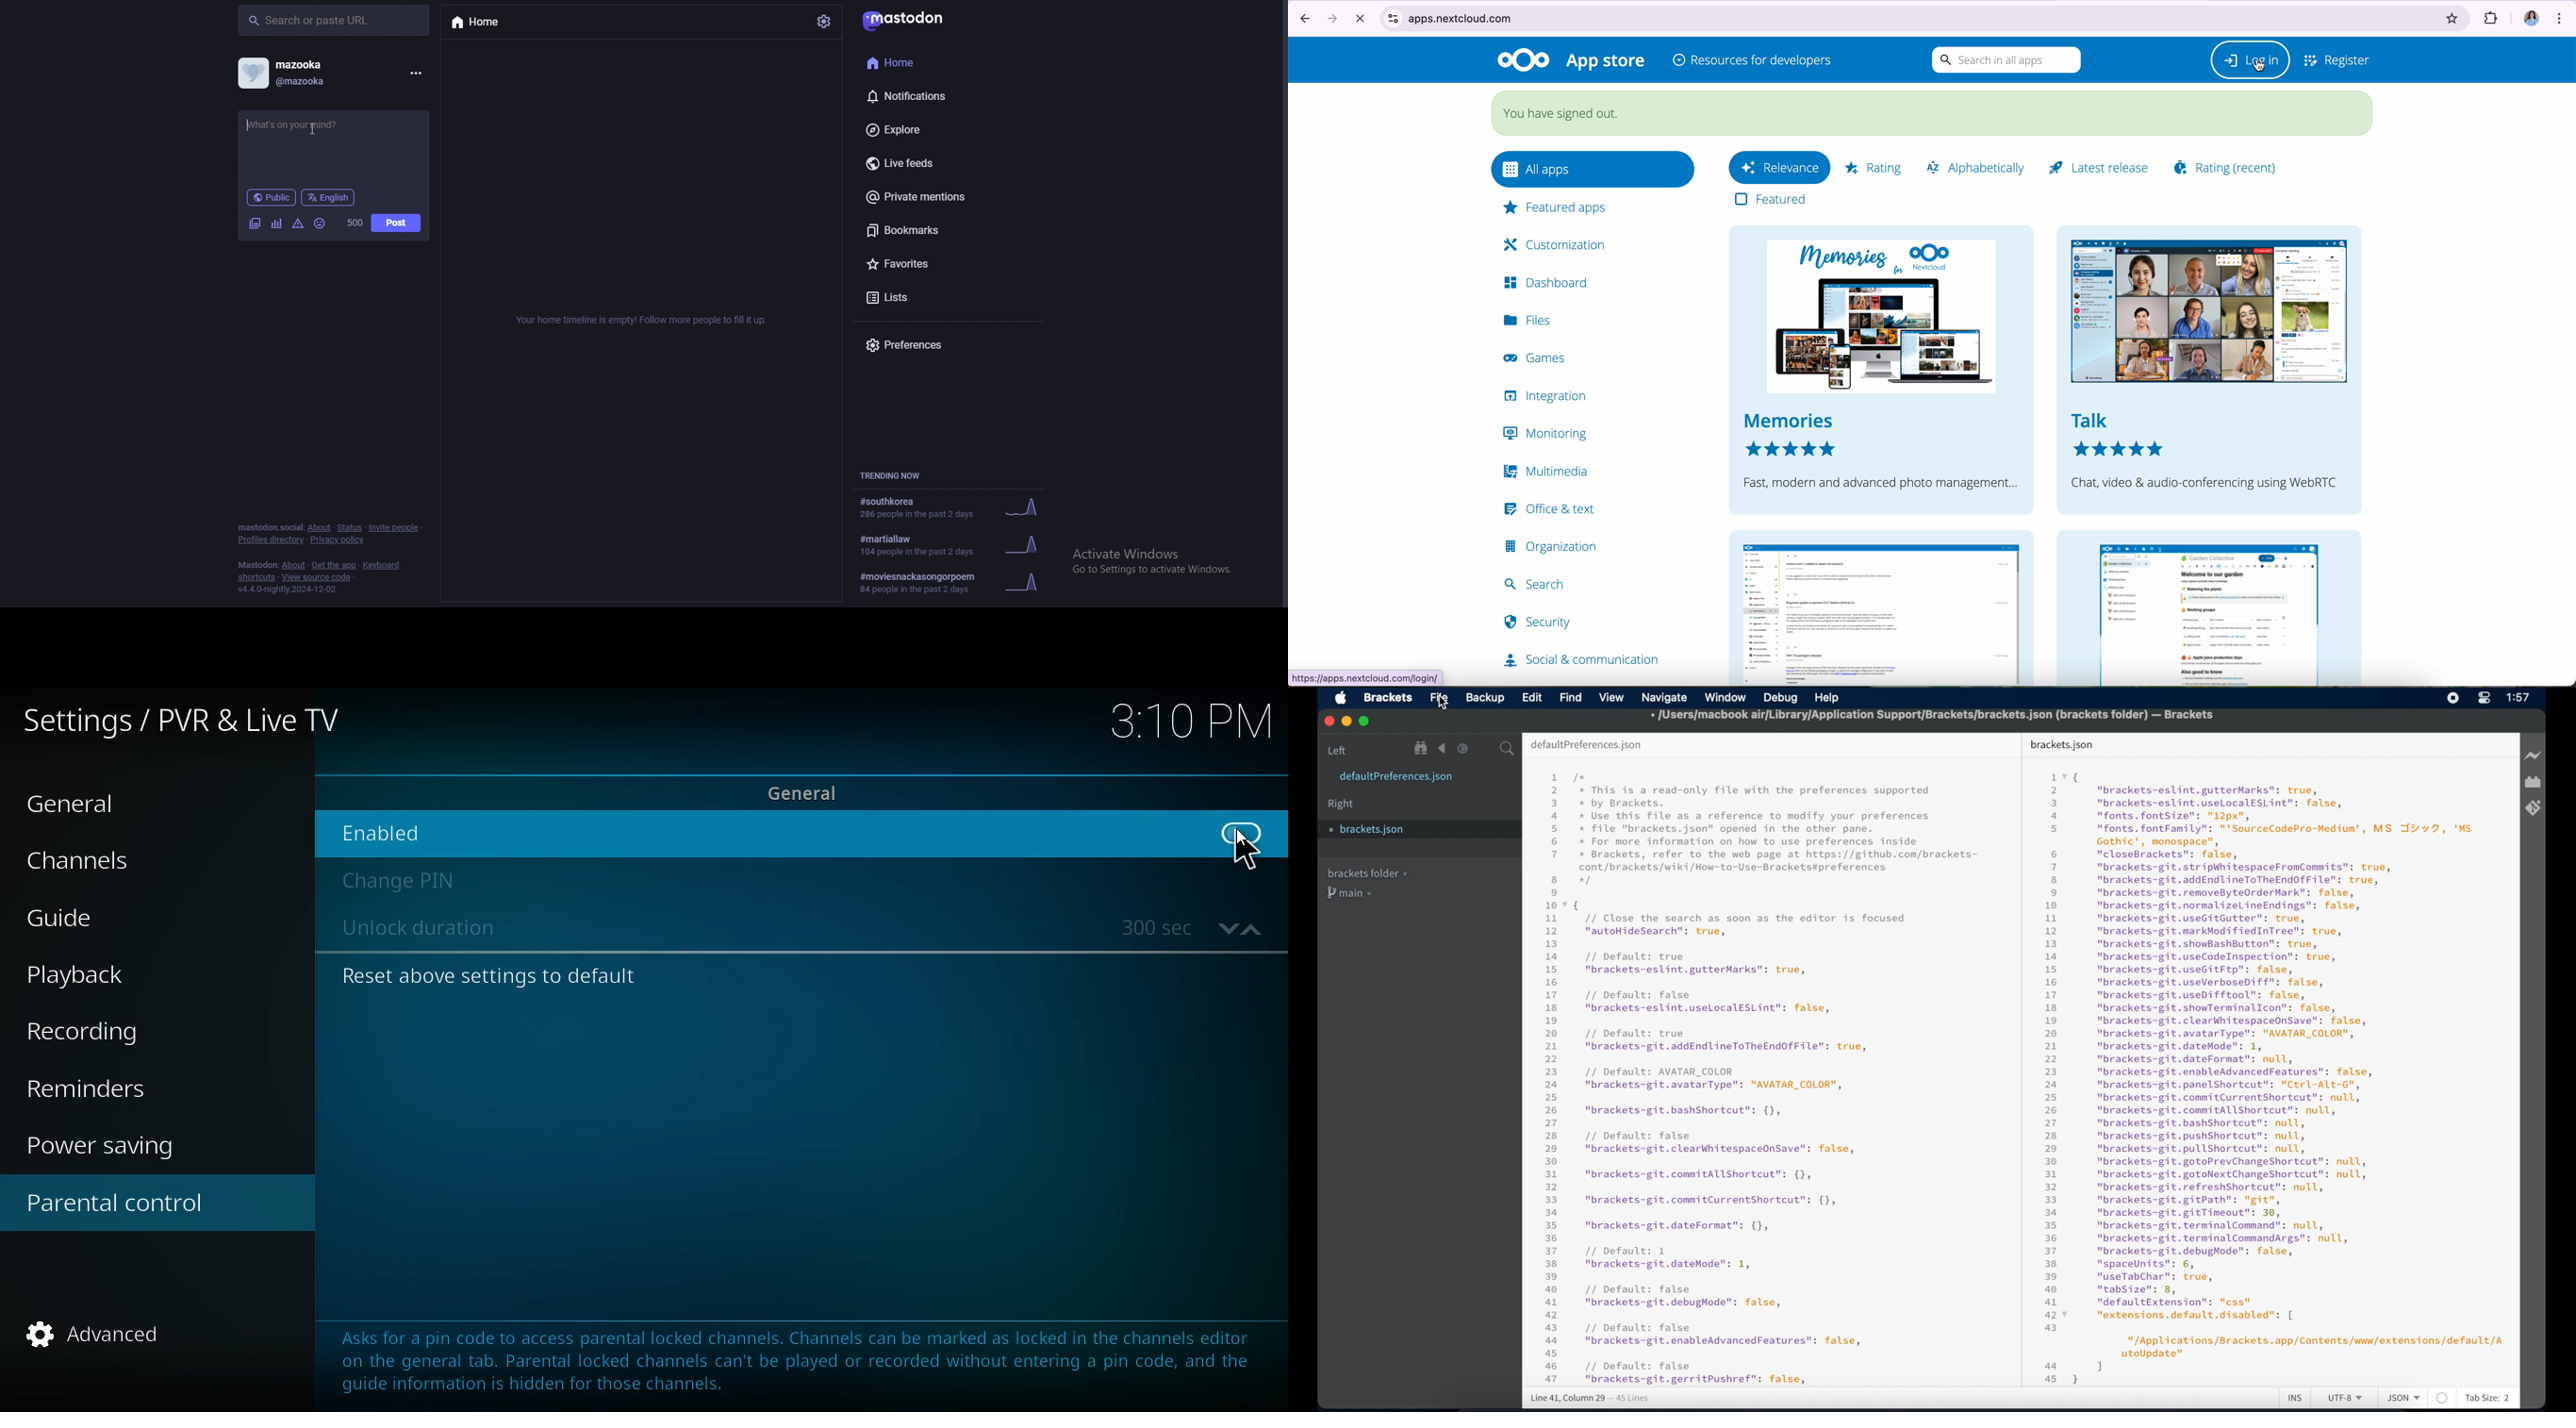 The width and height of the screenshot is (2576, 1428). I want to click on extension manager, so click(2533, 783).